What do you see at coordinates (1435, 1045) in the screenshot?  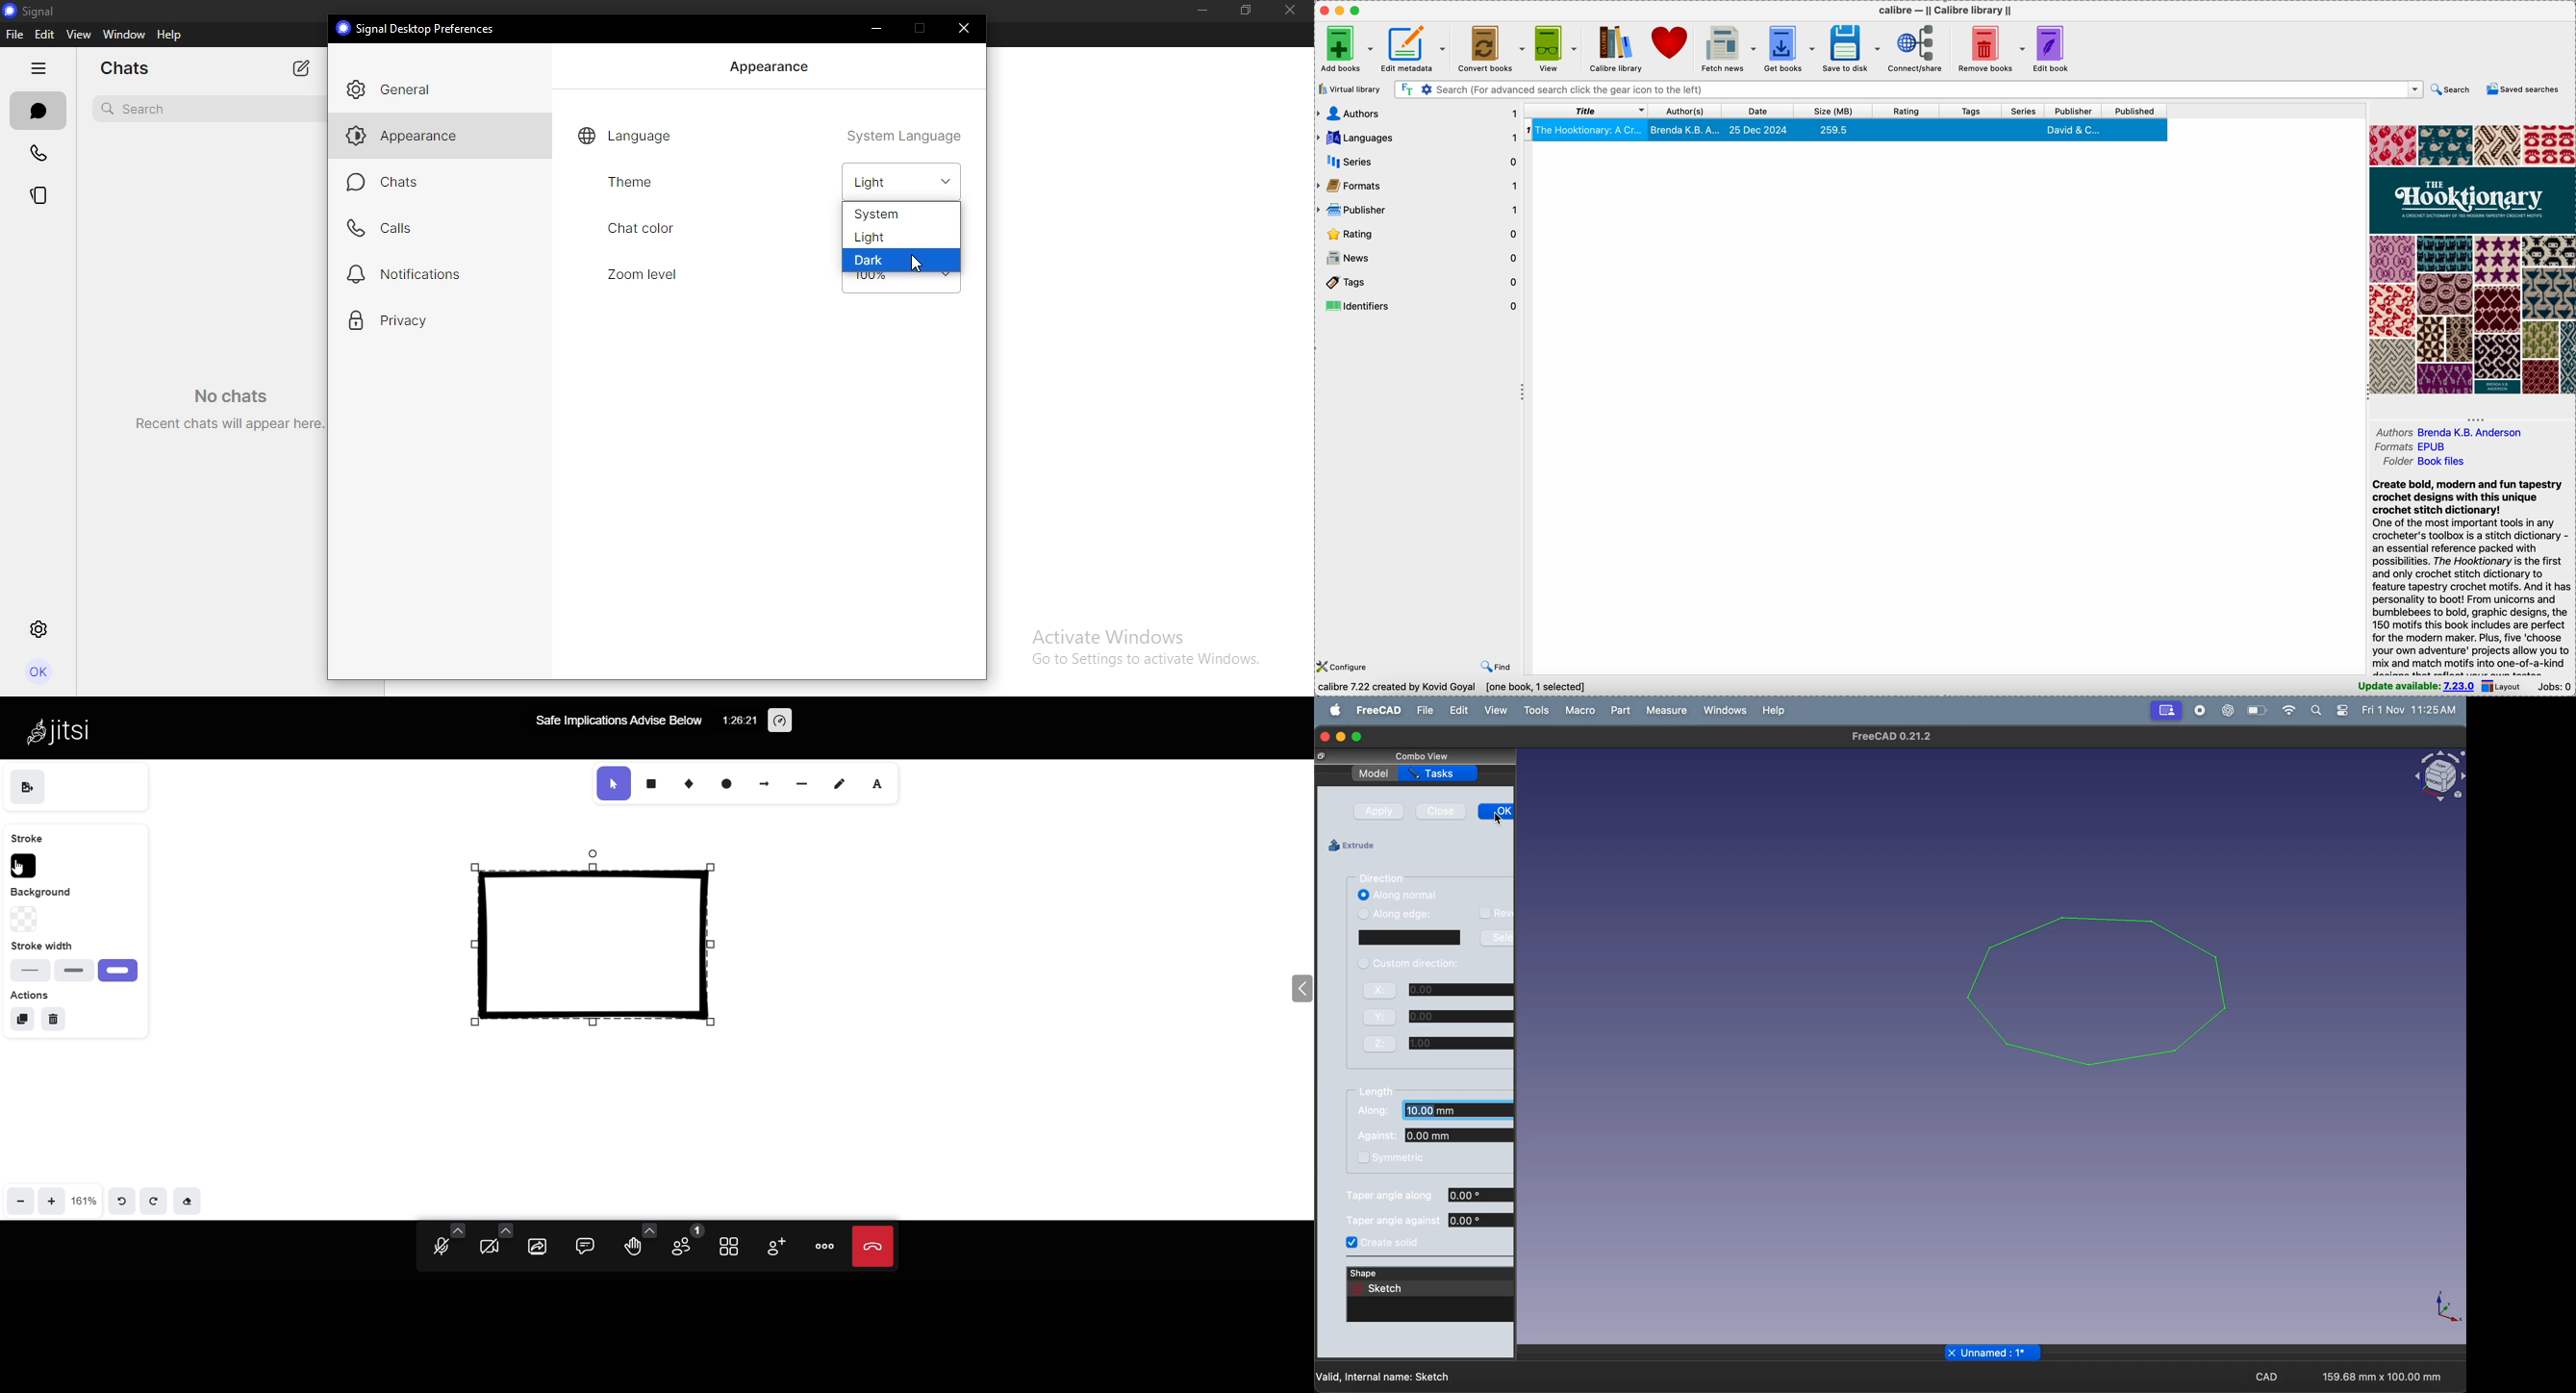 I see `Z 0.00` at bounding box center [1435, 1045].